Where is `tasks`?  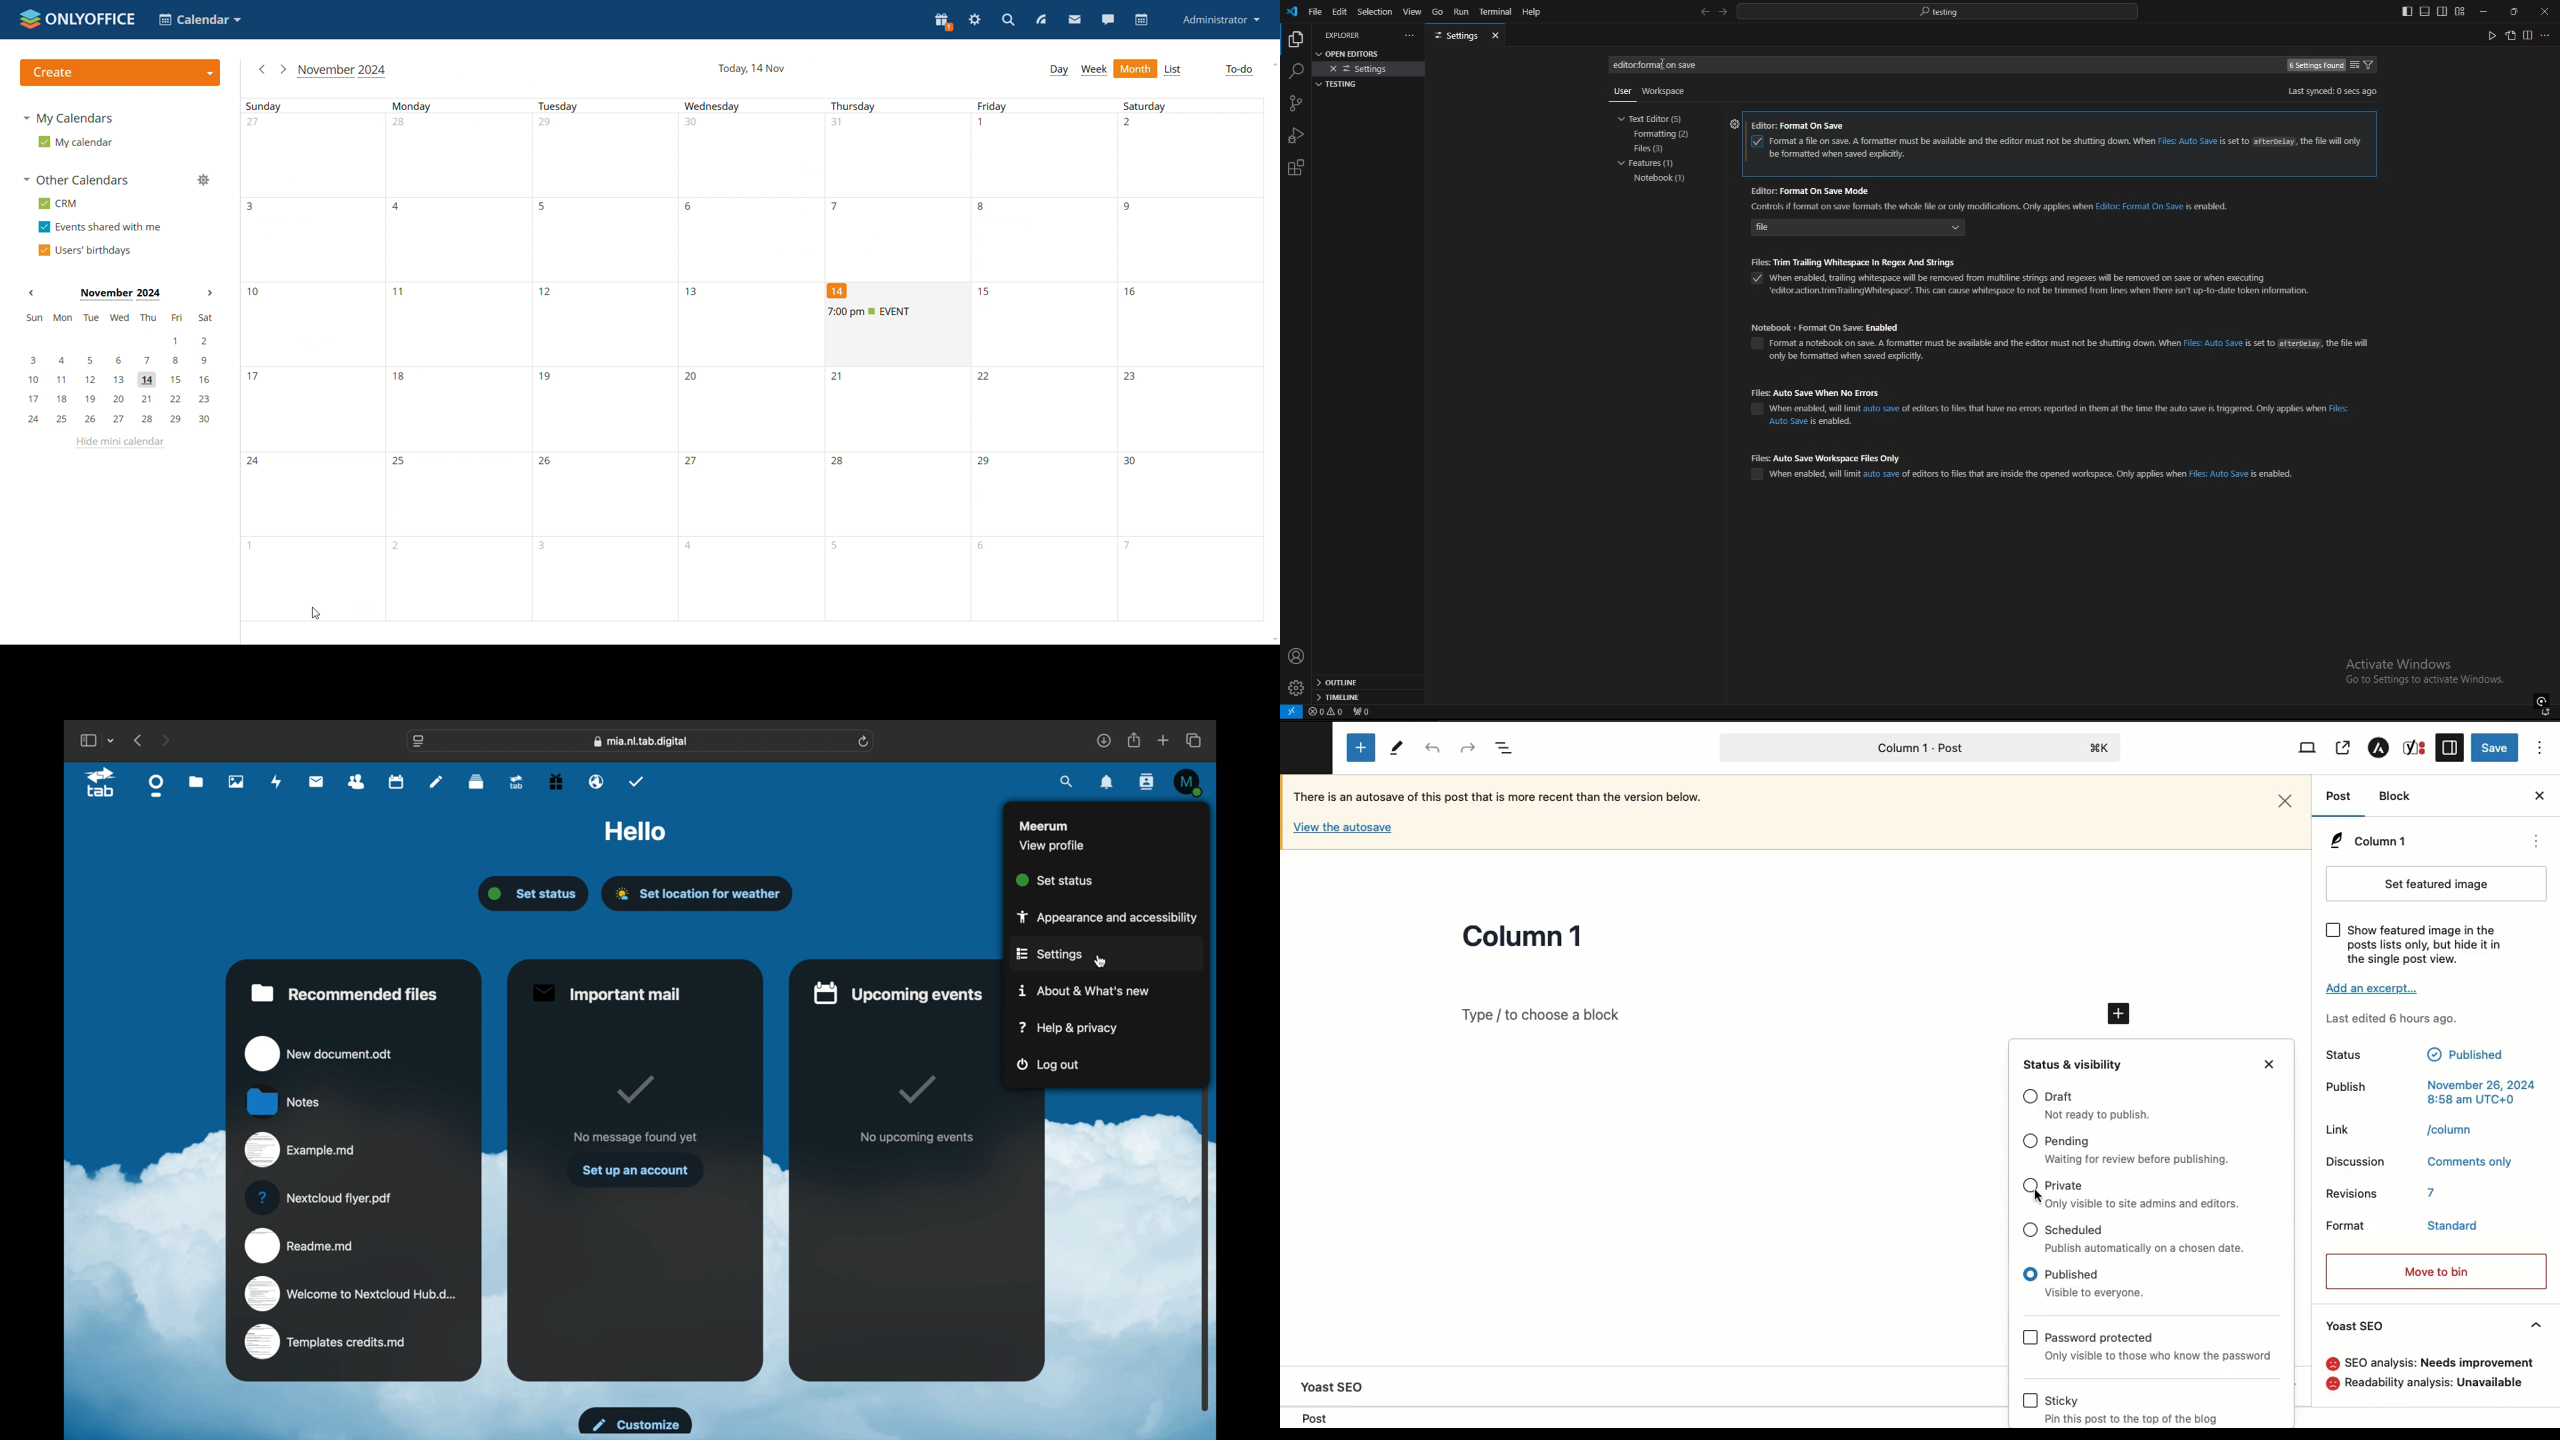
tasks is located at coordinates (637, 781).